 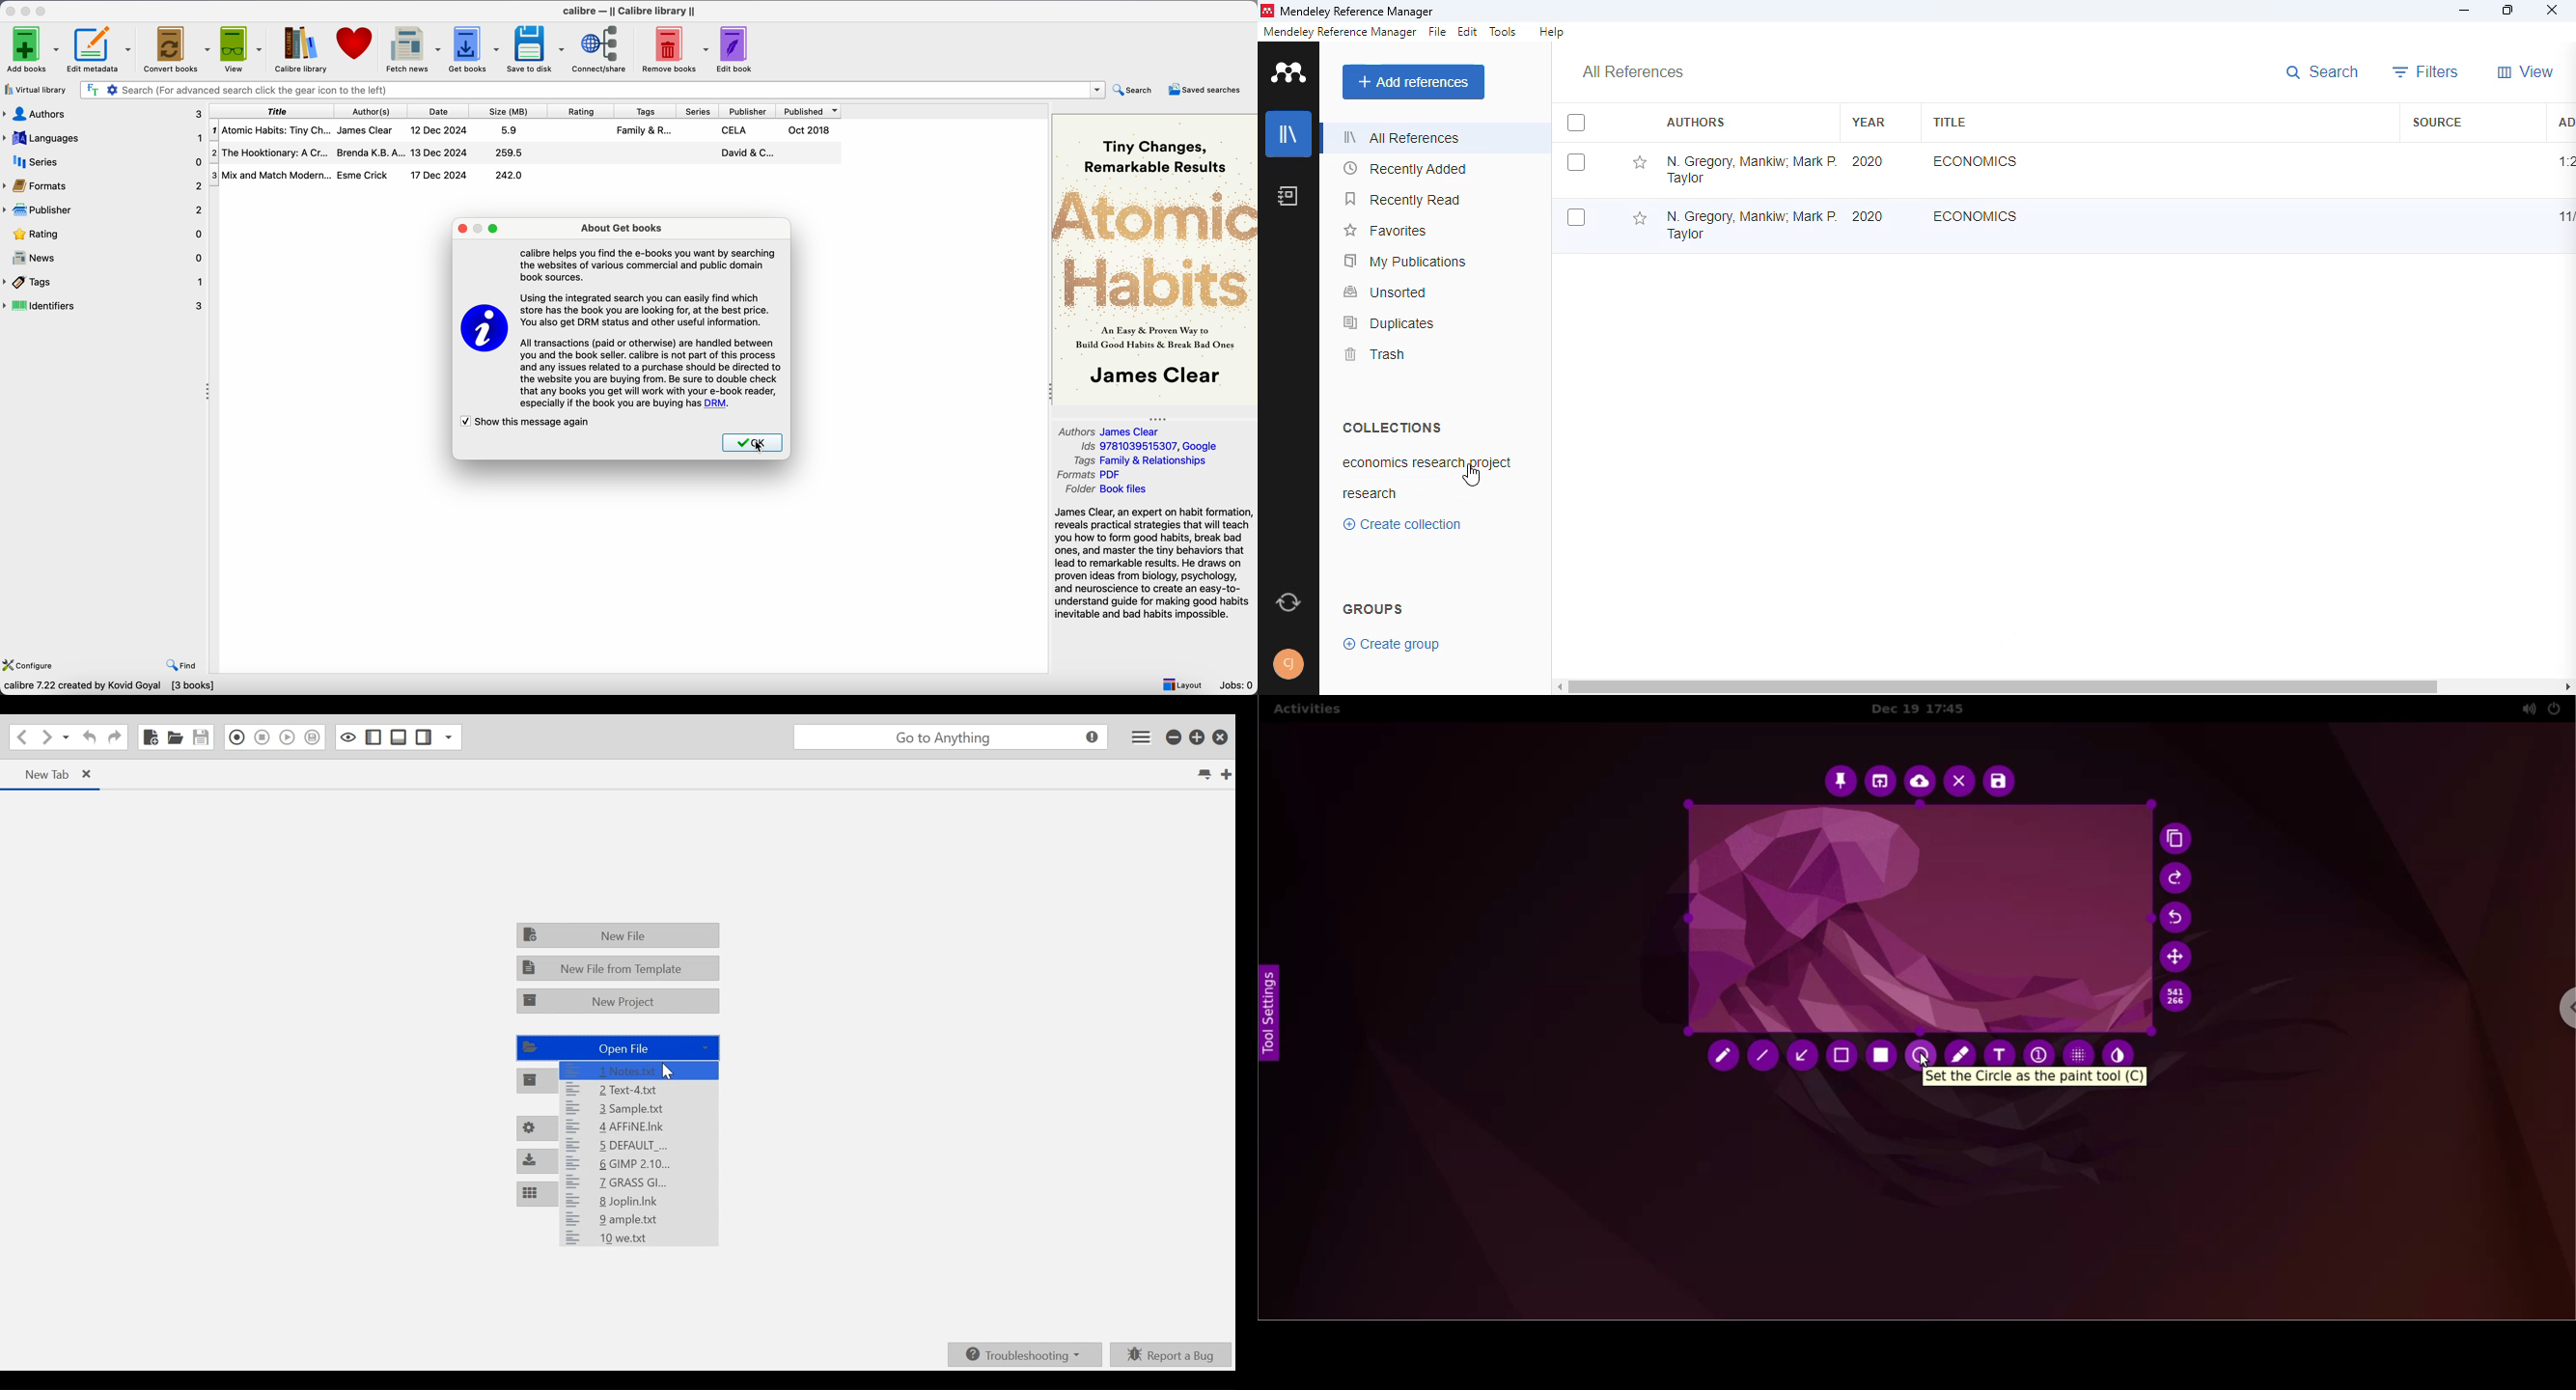 I want to click on all references, so click(x=1401, y=137).